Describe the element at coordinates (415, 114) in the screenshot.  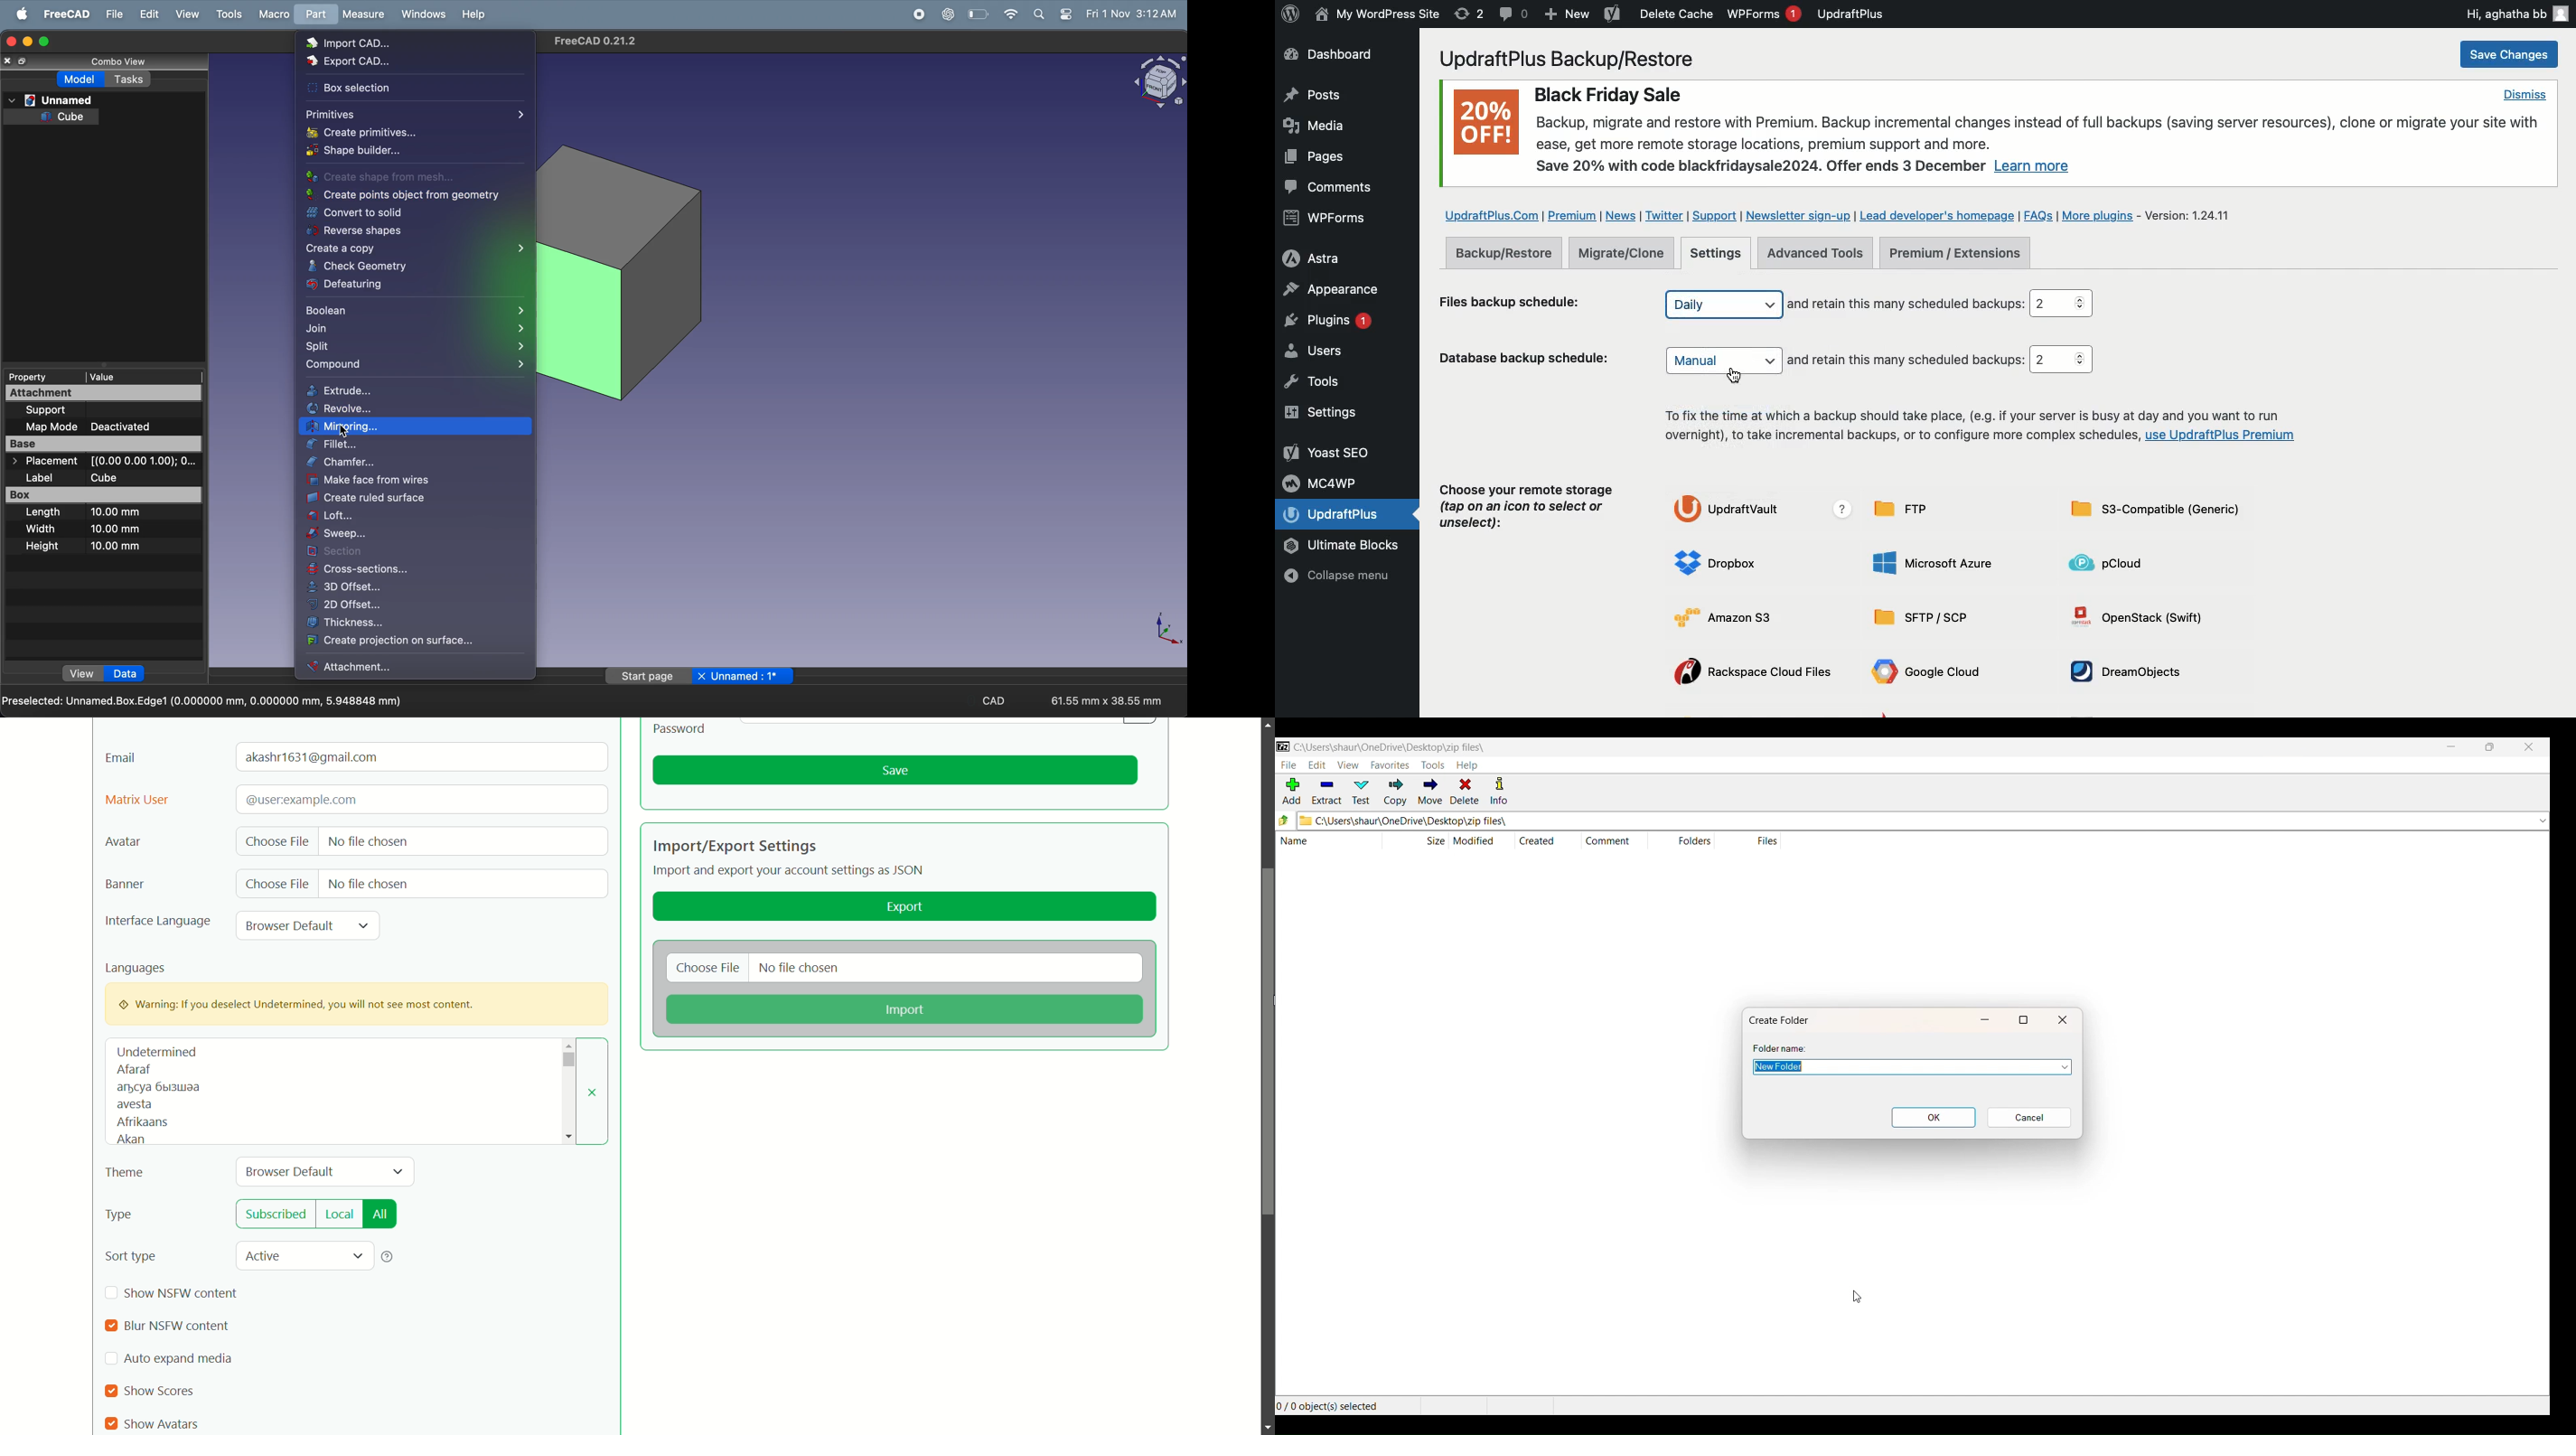
I see `primitives` at that location.